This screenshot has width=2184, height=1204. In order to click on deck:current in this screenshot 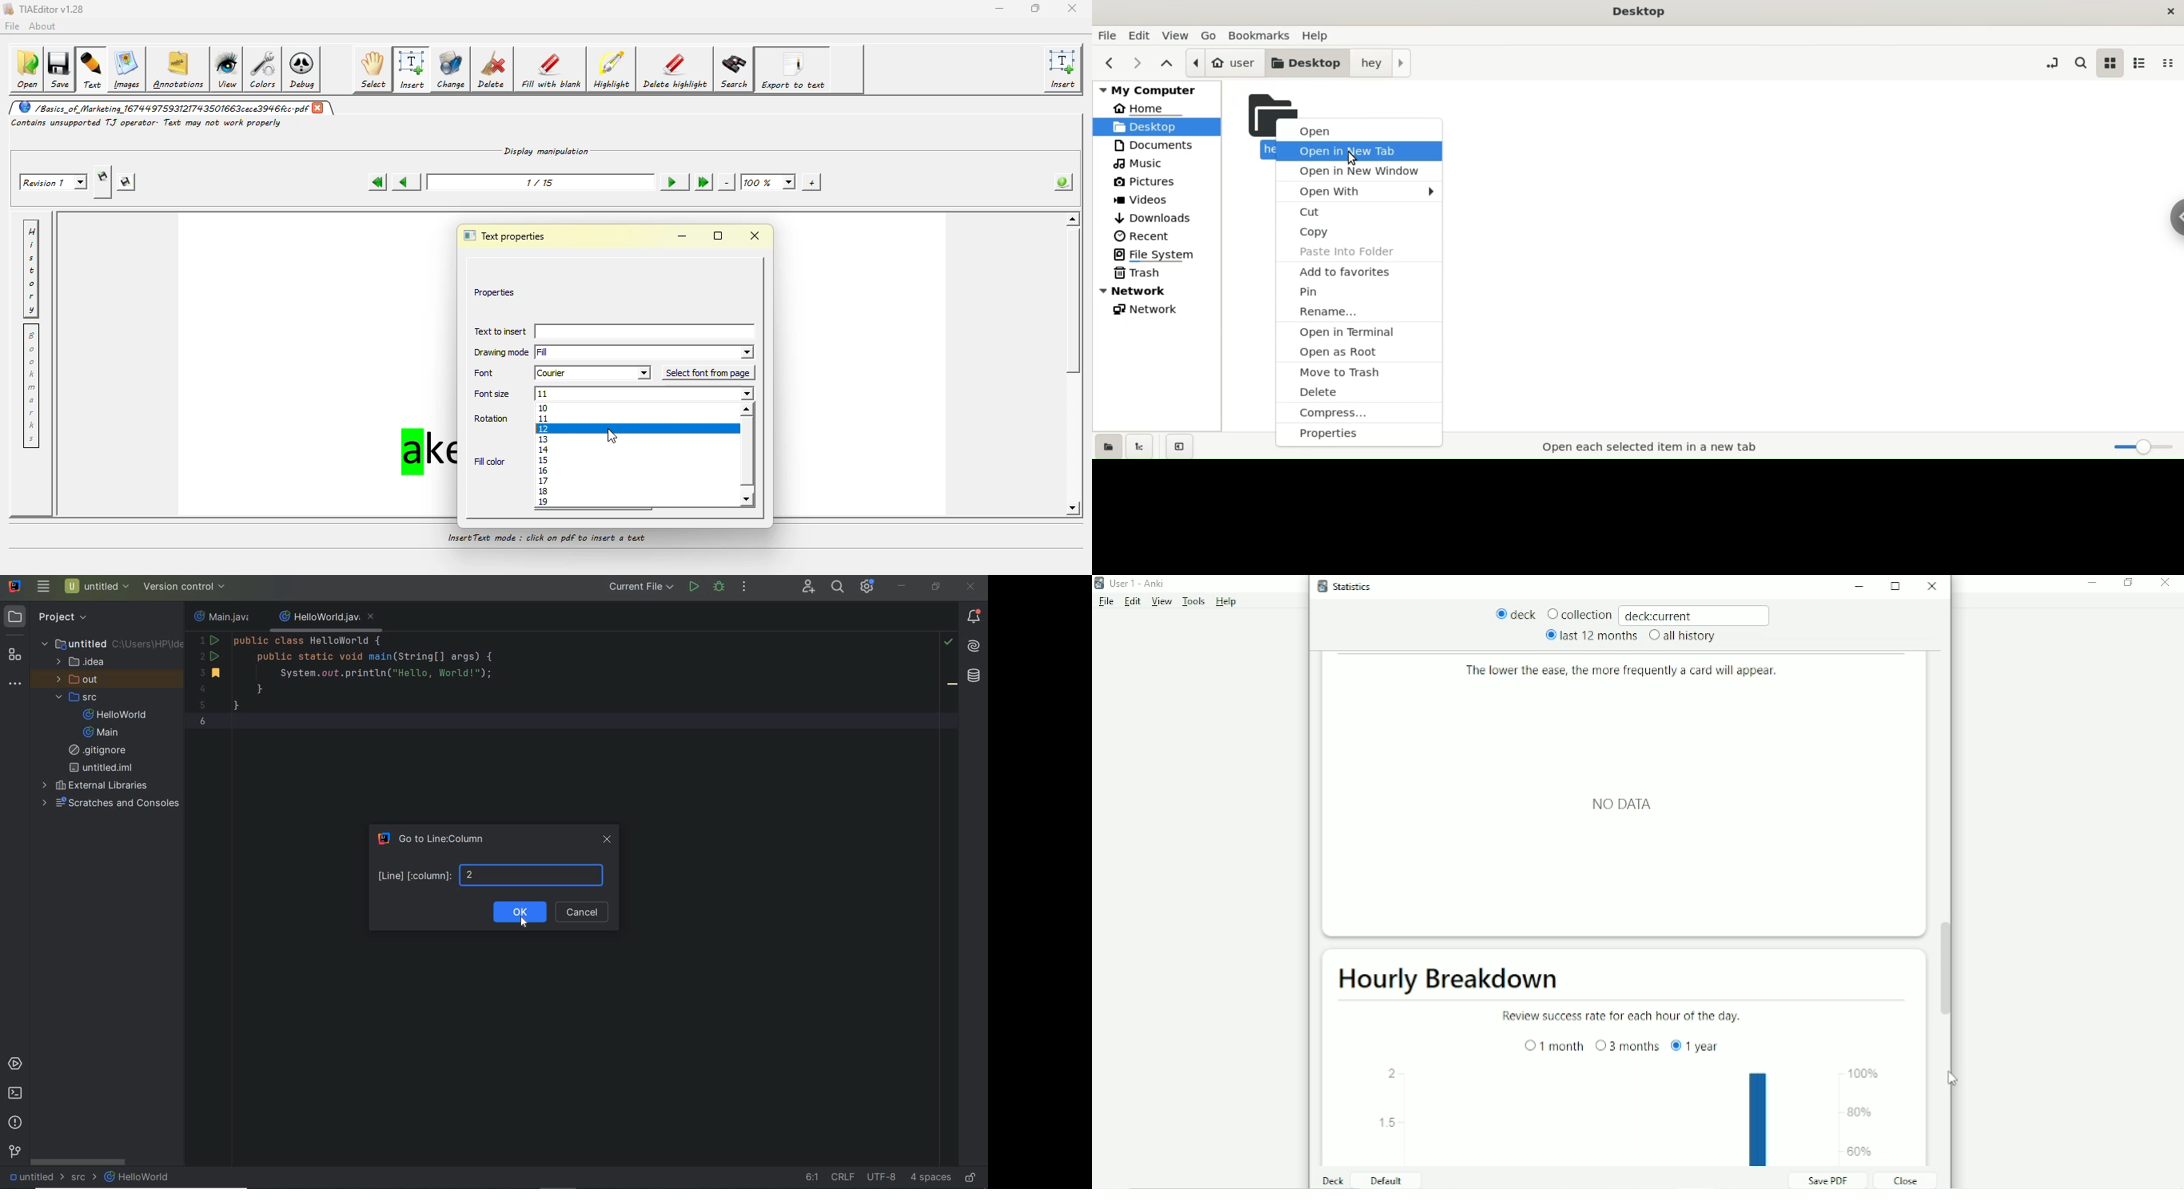, I will do `click(1696, 614)`.